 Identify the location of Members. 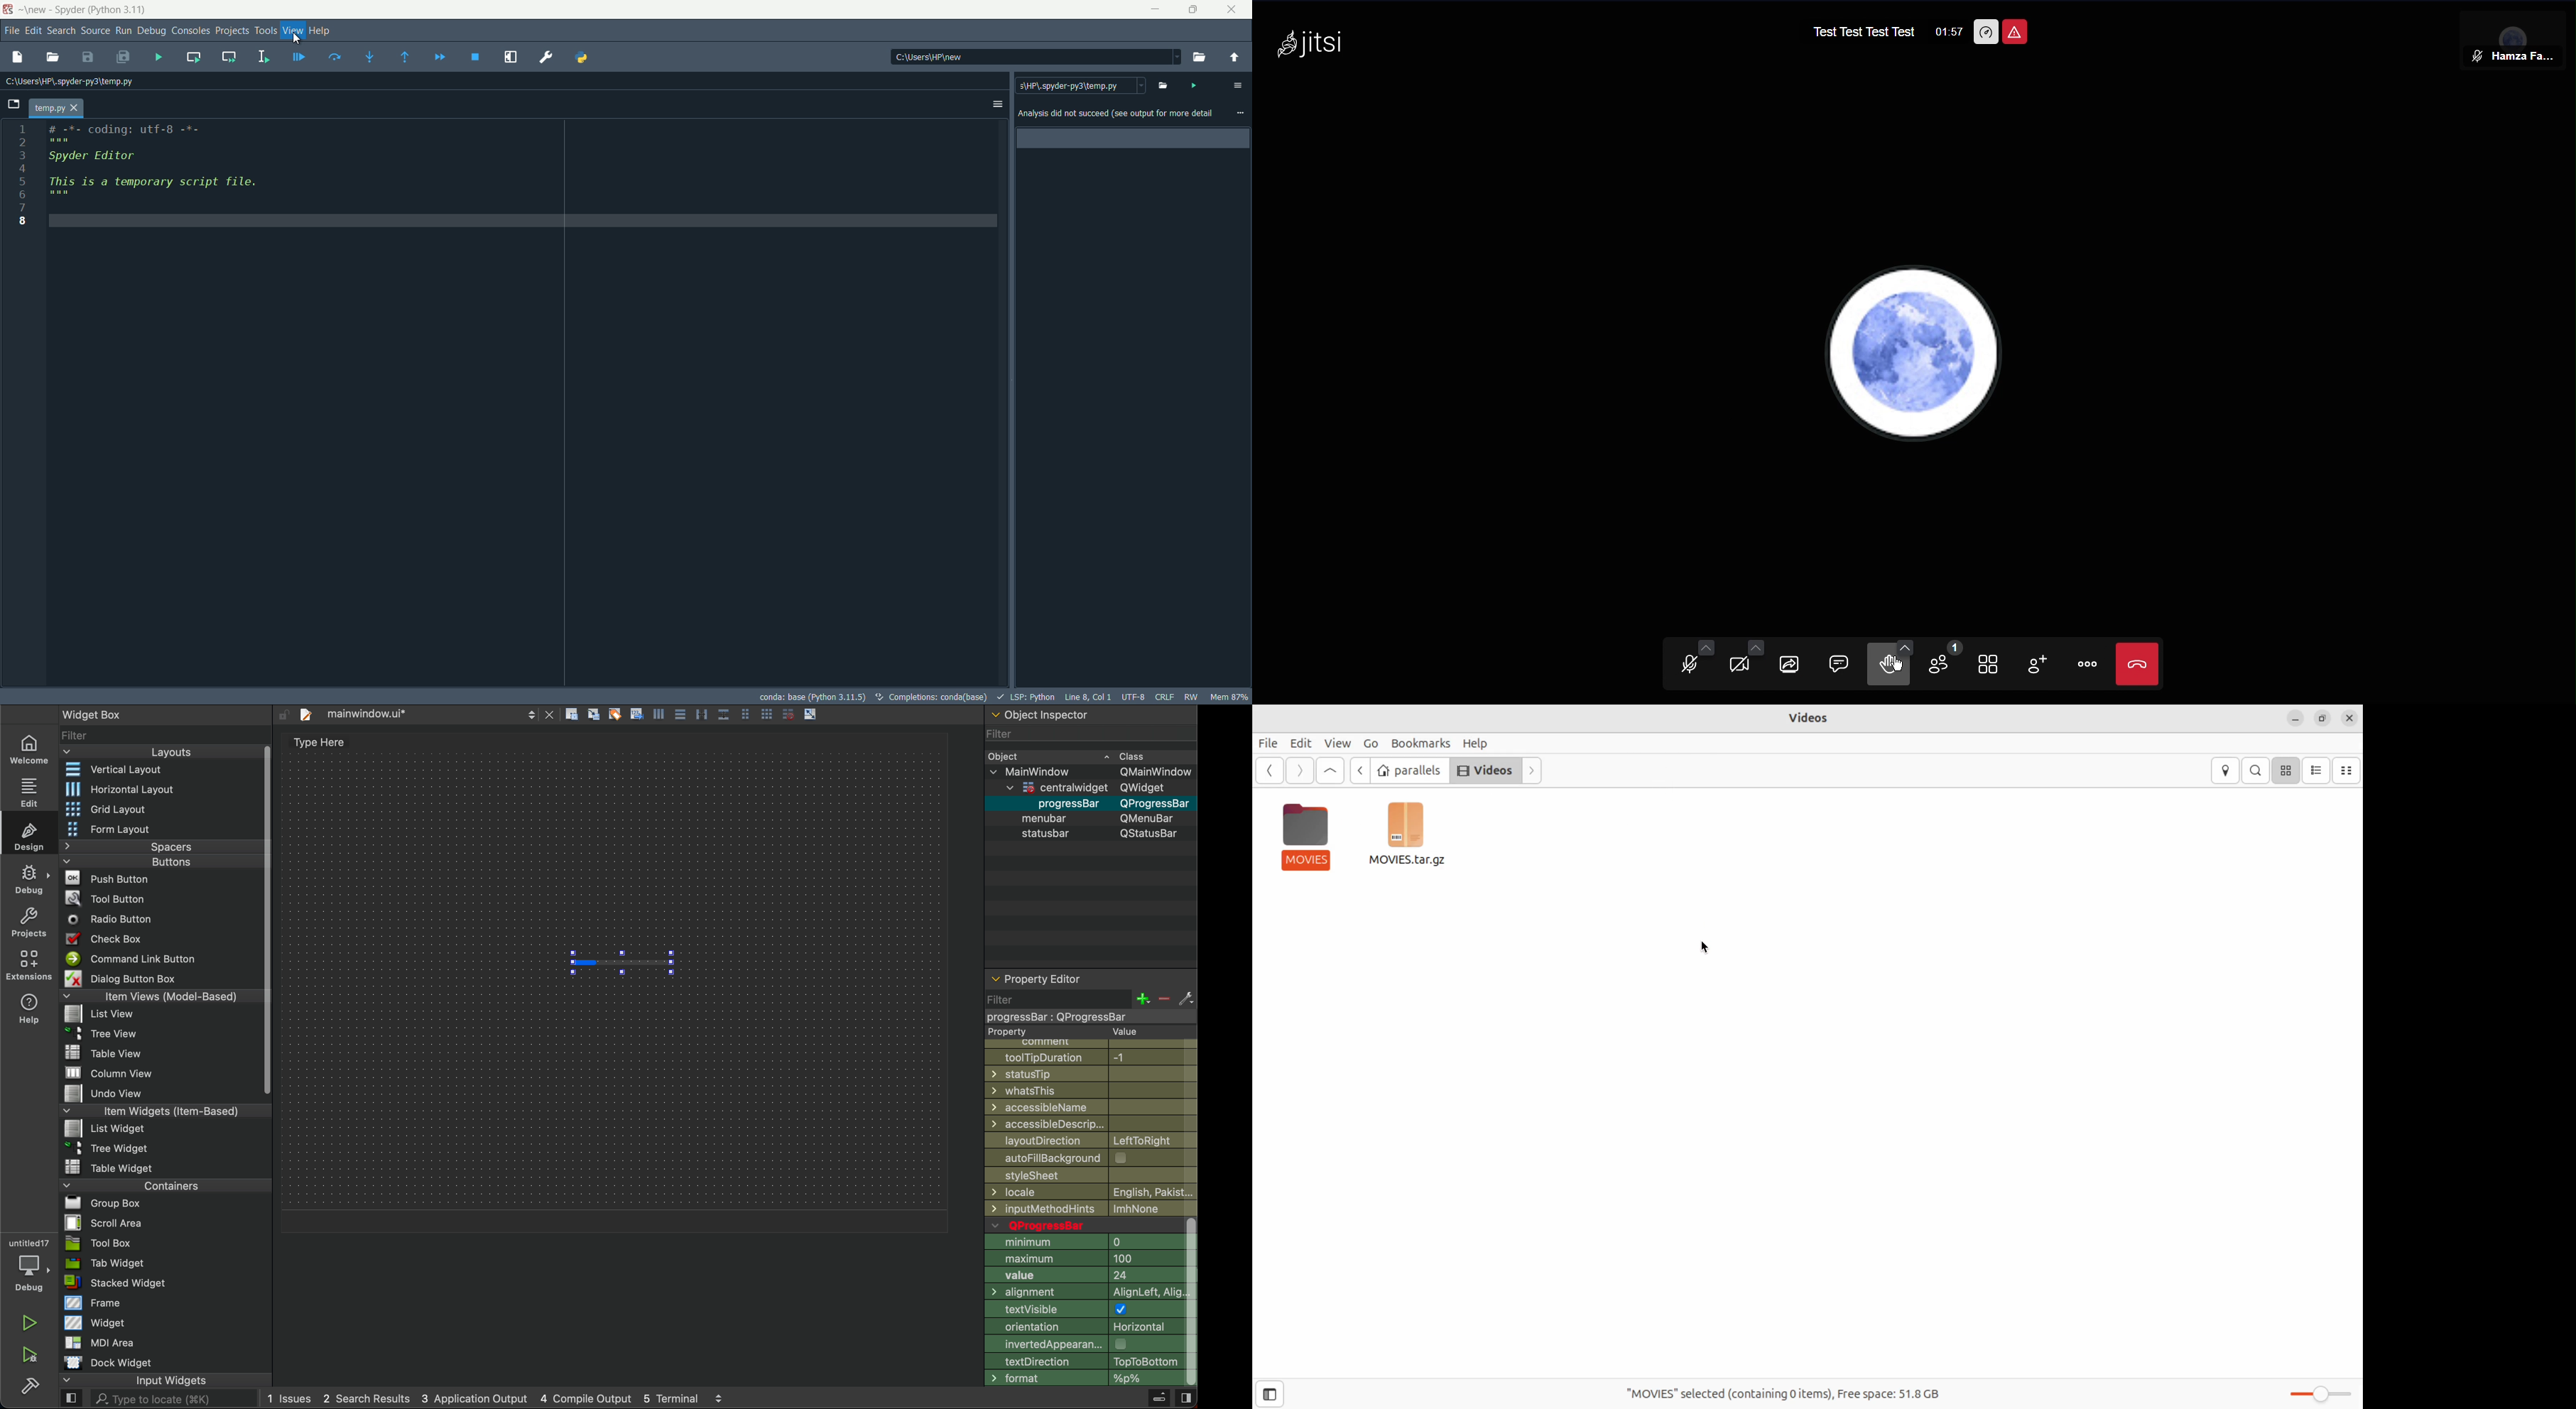
(1947, 662).